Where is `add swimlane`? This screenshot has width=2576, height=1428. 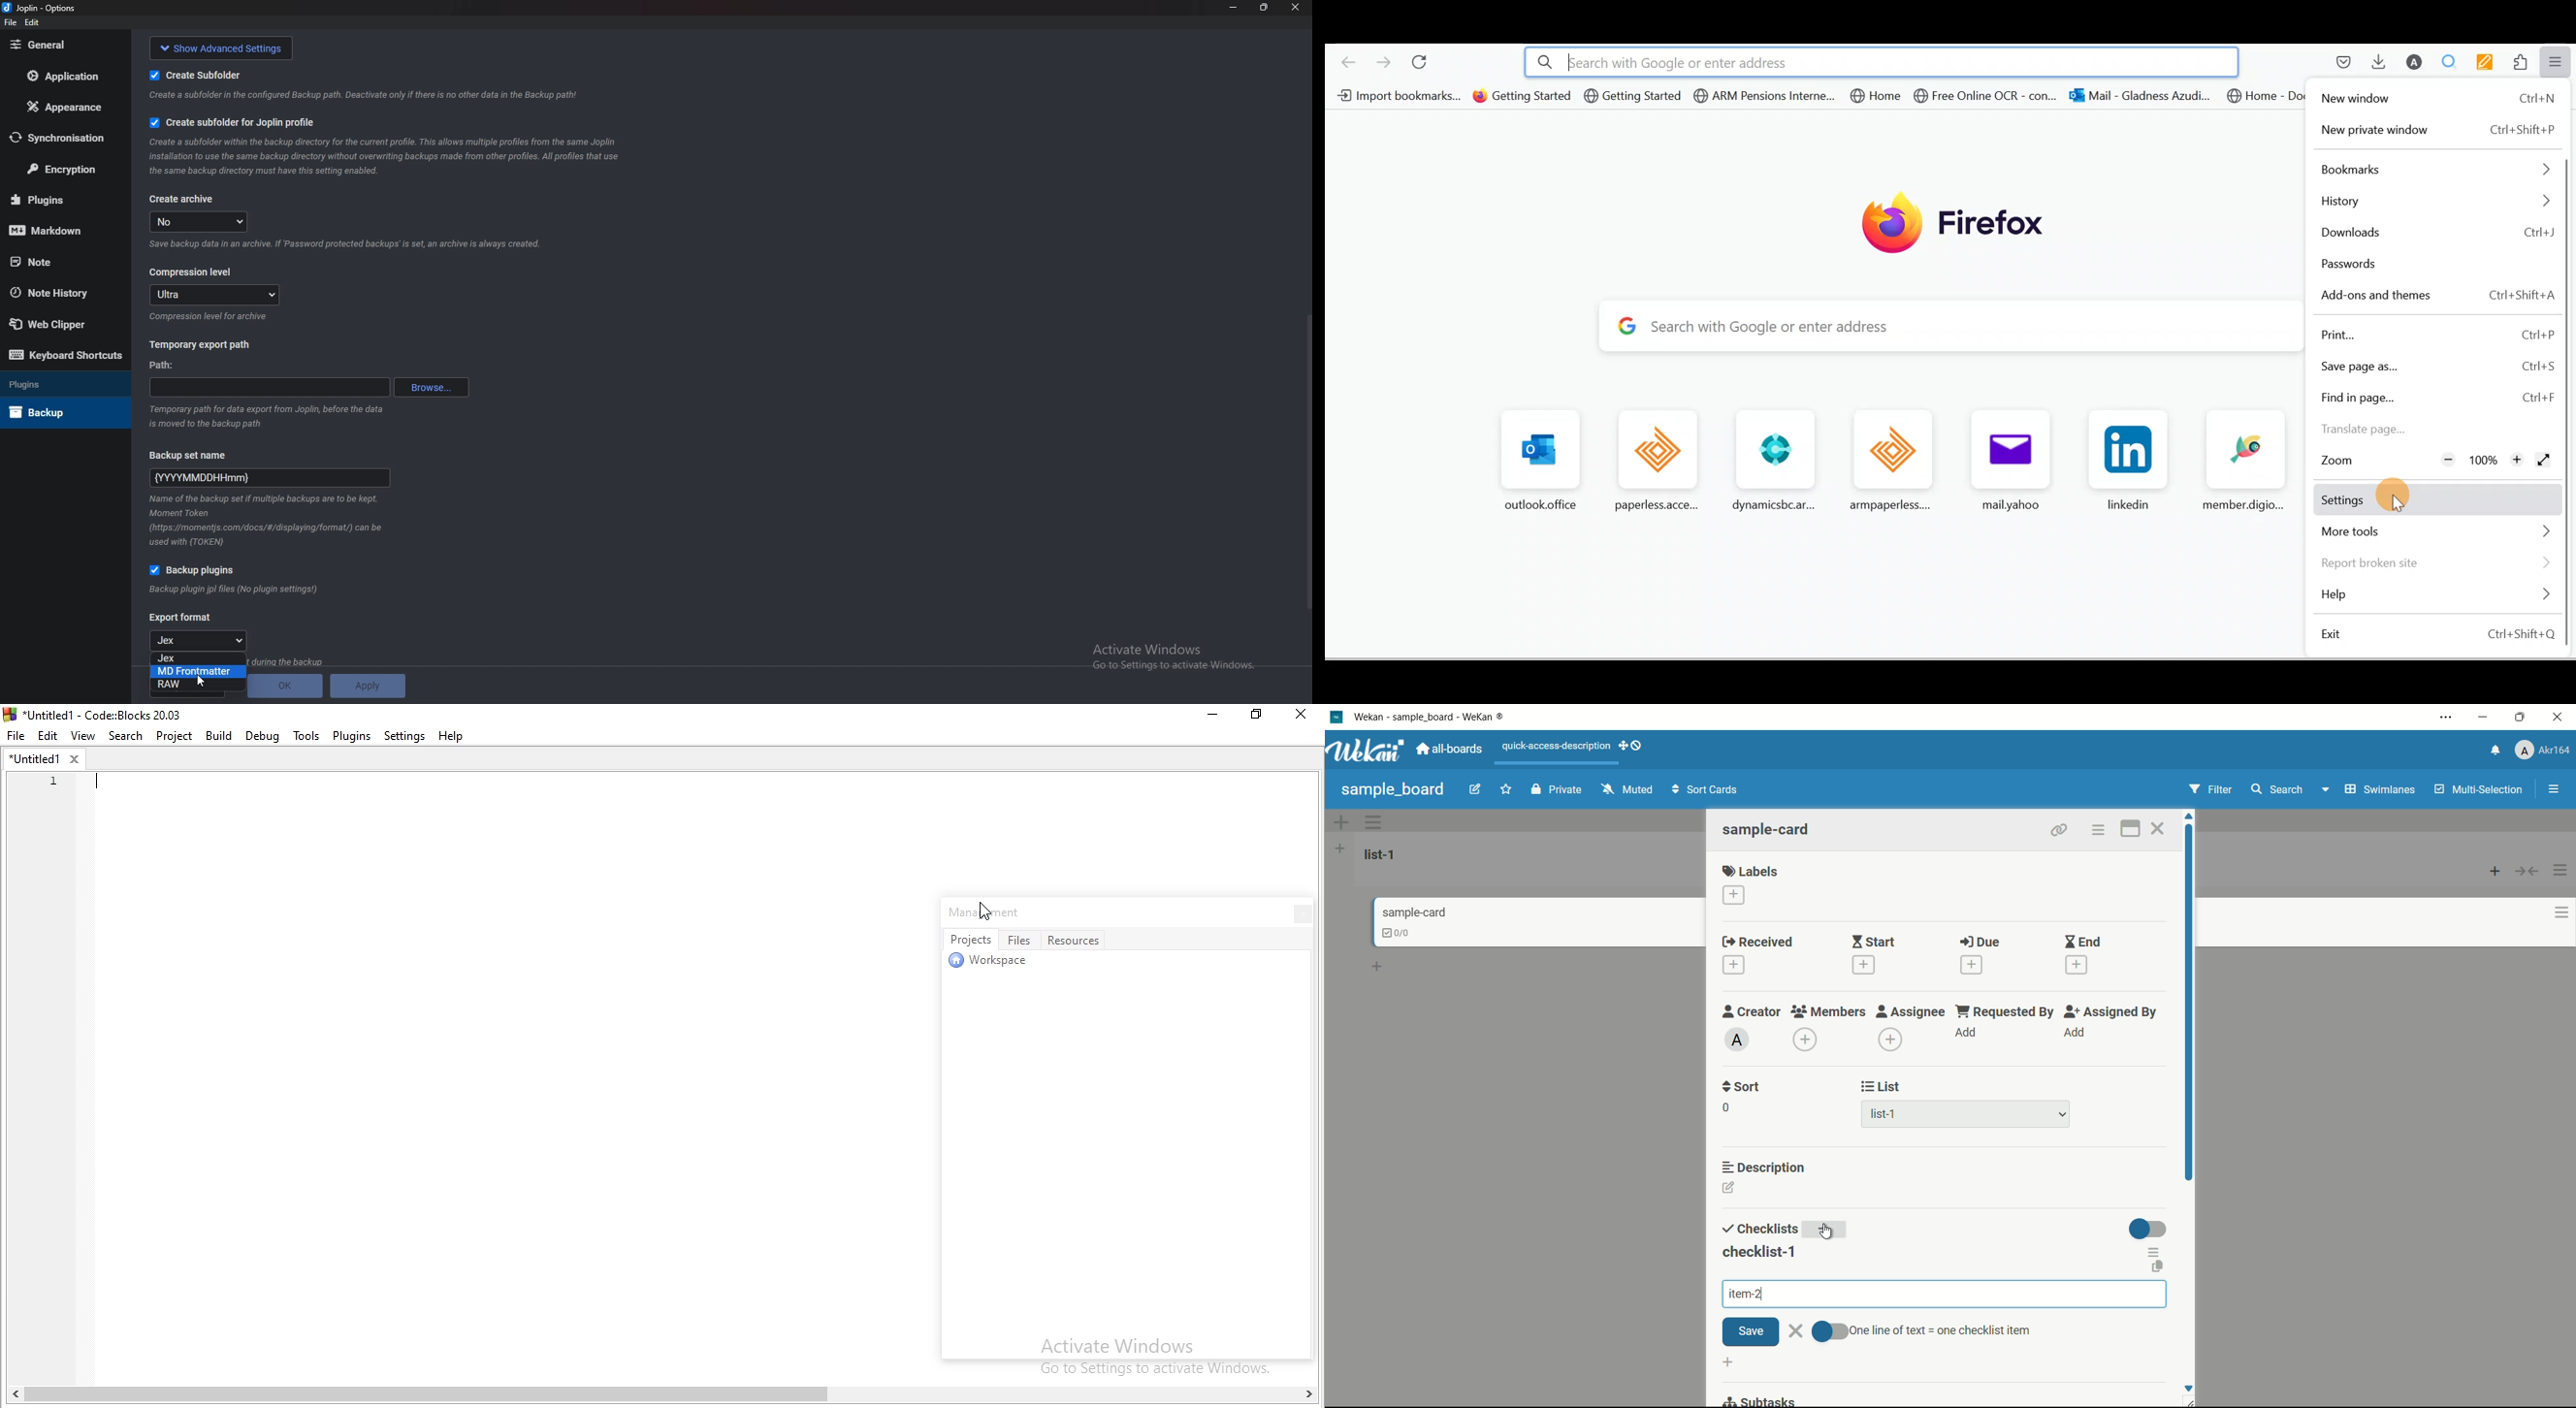
add swimlane is located at coordinates (1340, 822).